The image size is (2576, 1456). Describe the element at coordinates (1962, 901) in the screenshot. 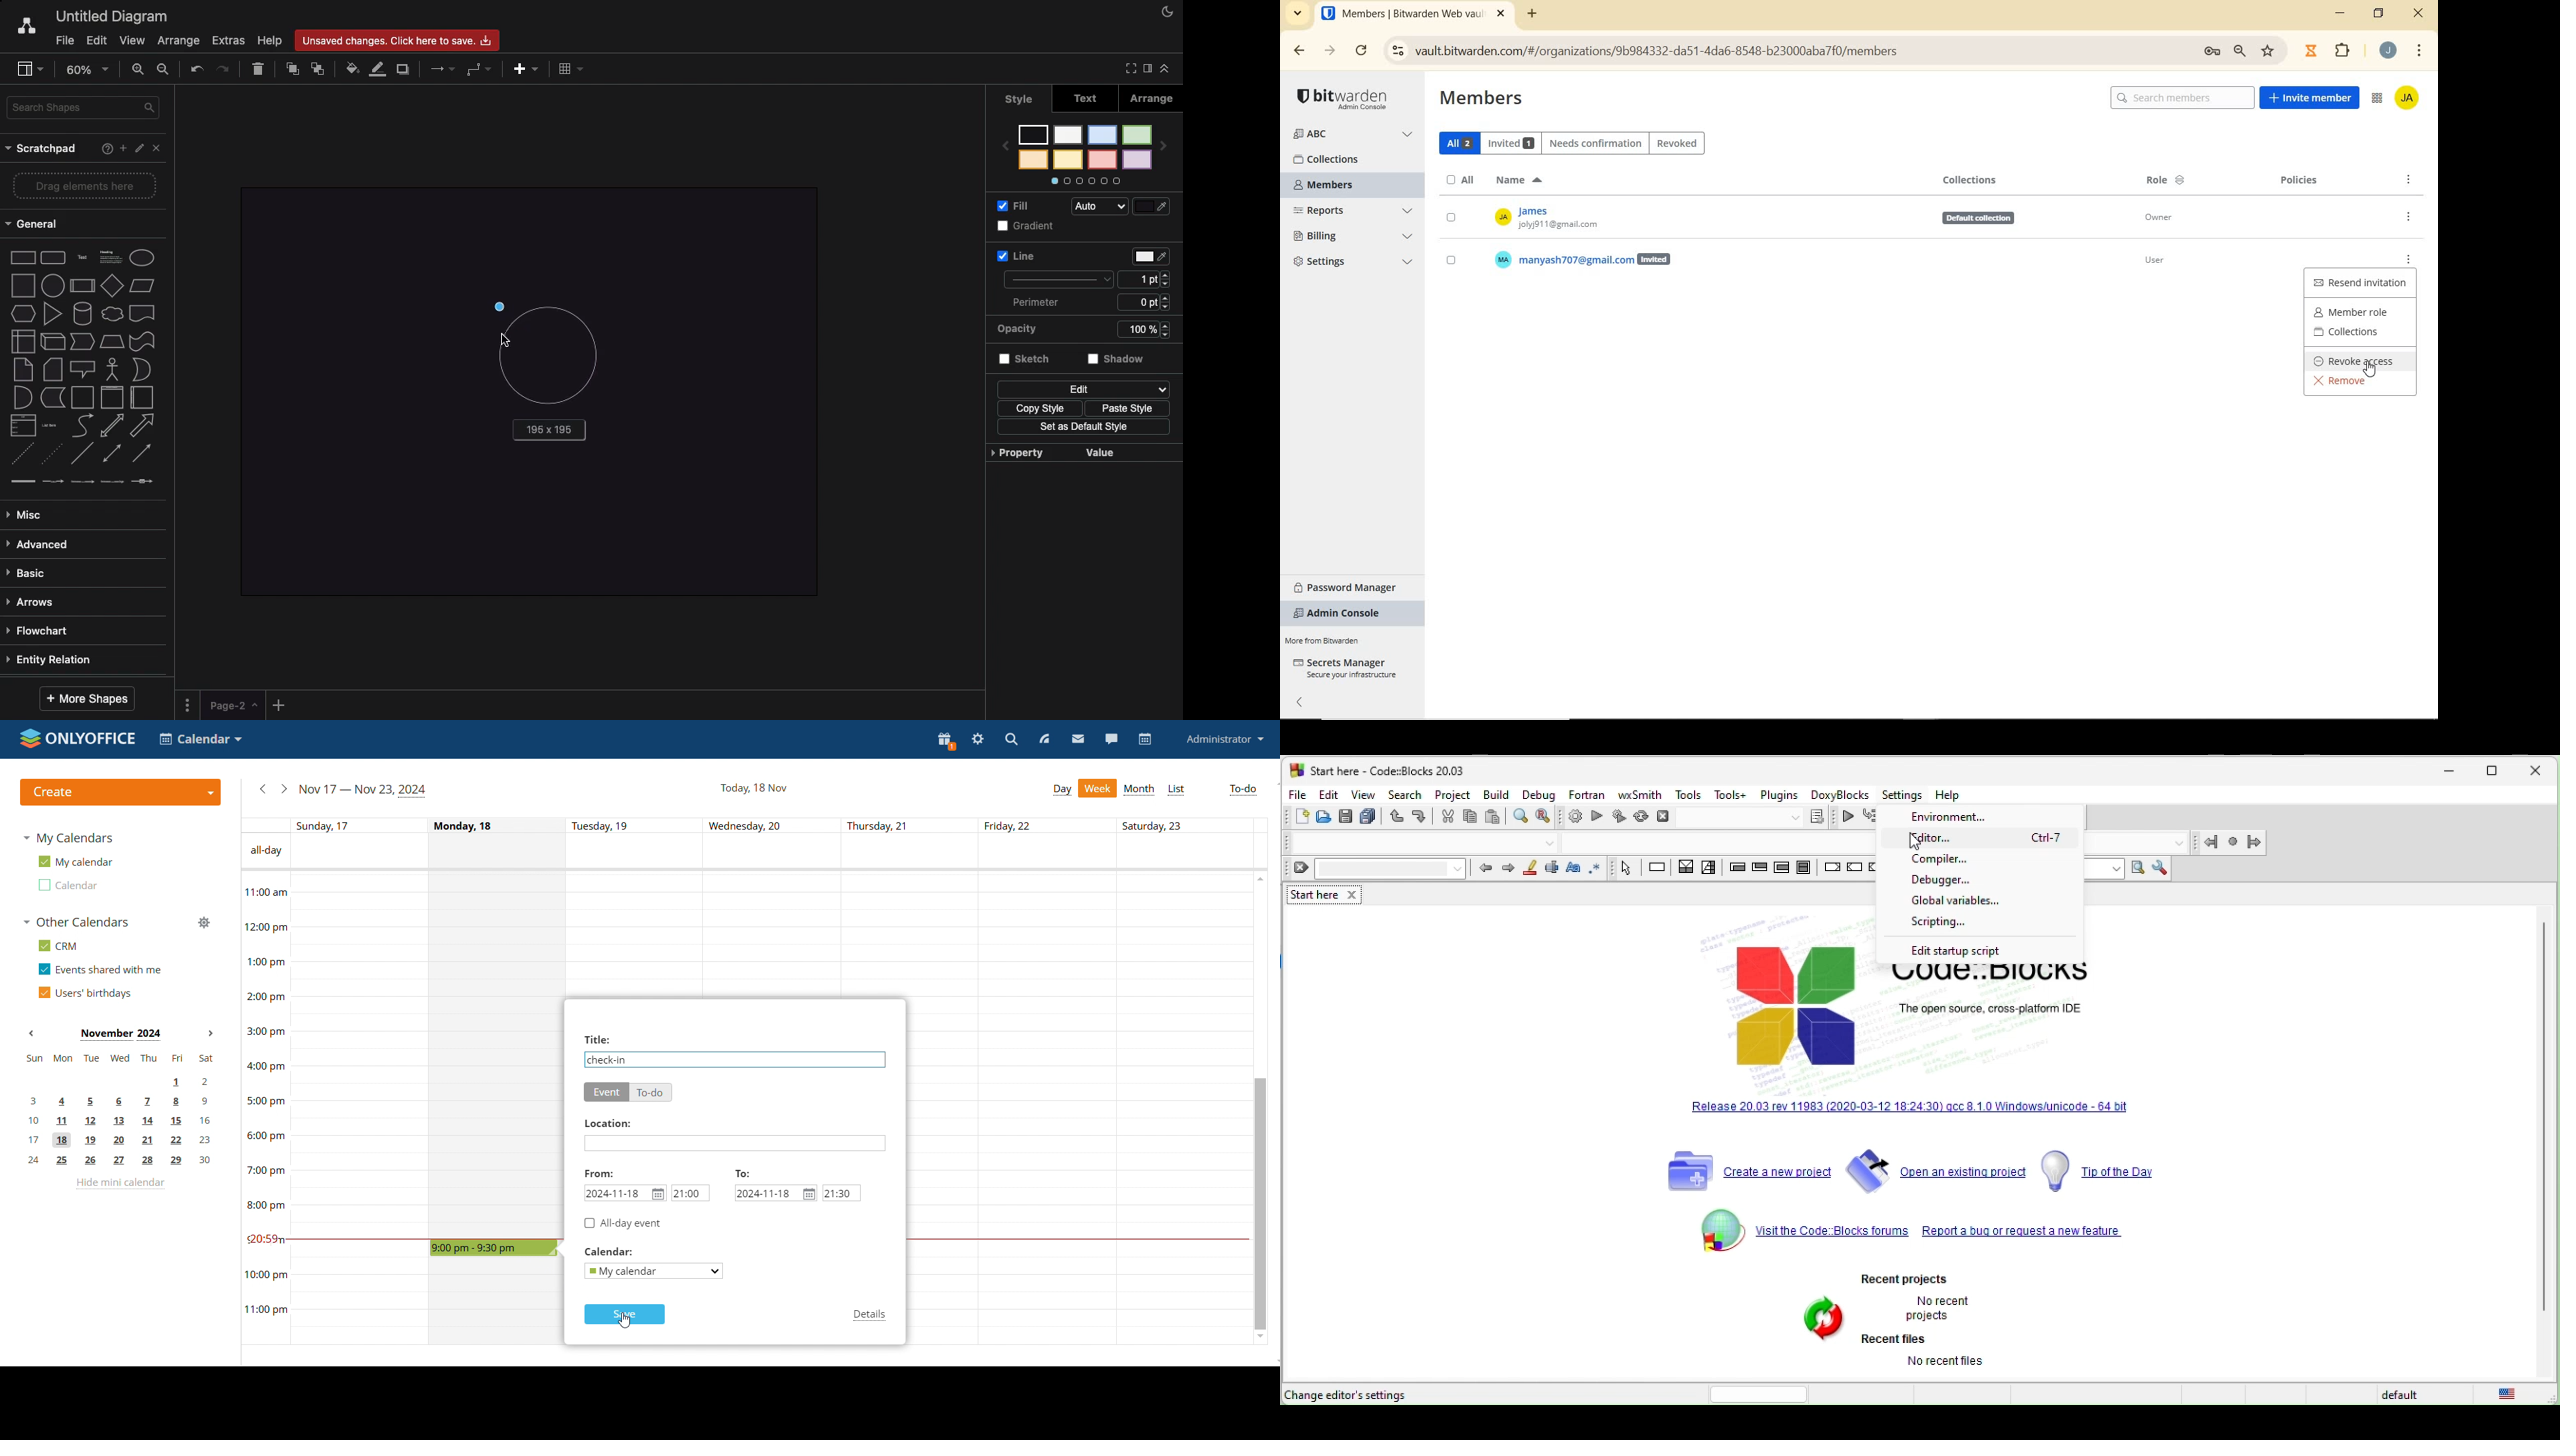

I see `global variables` at that location.